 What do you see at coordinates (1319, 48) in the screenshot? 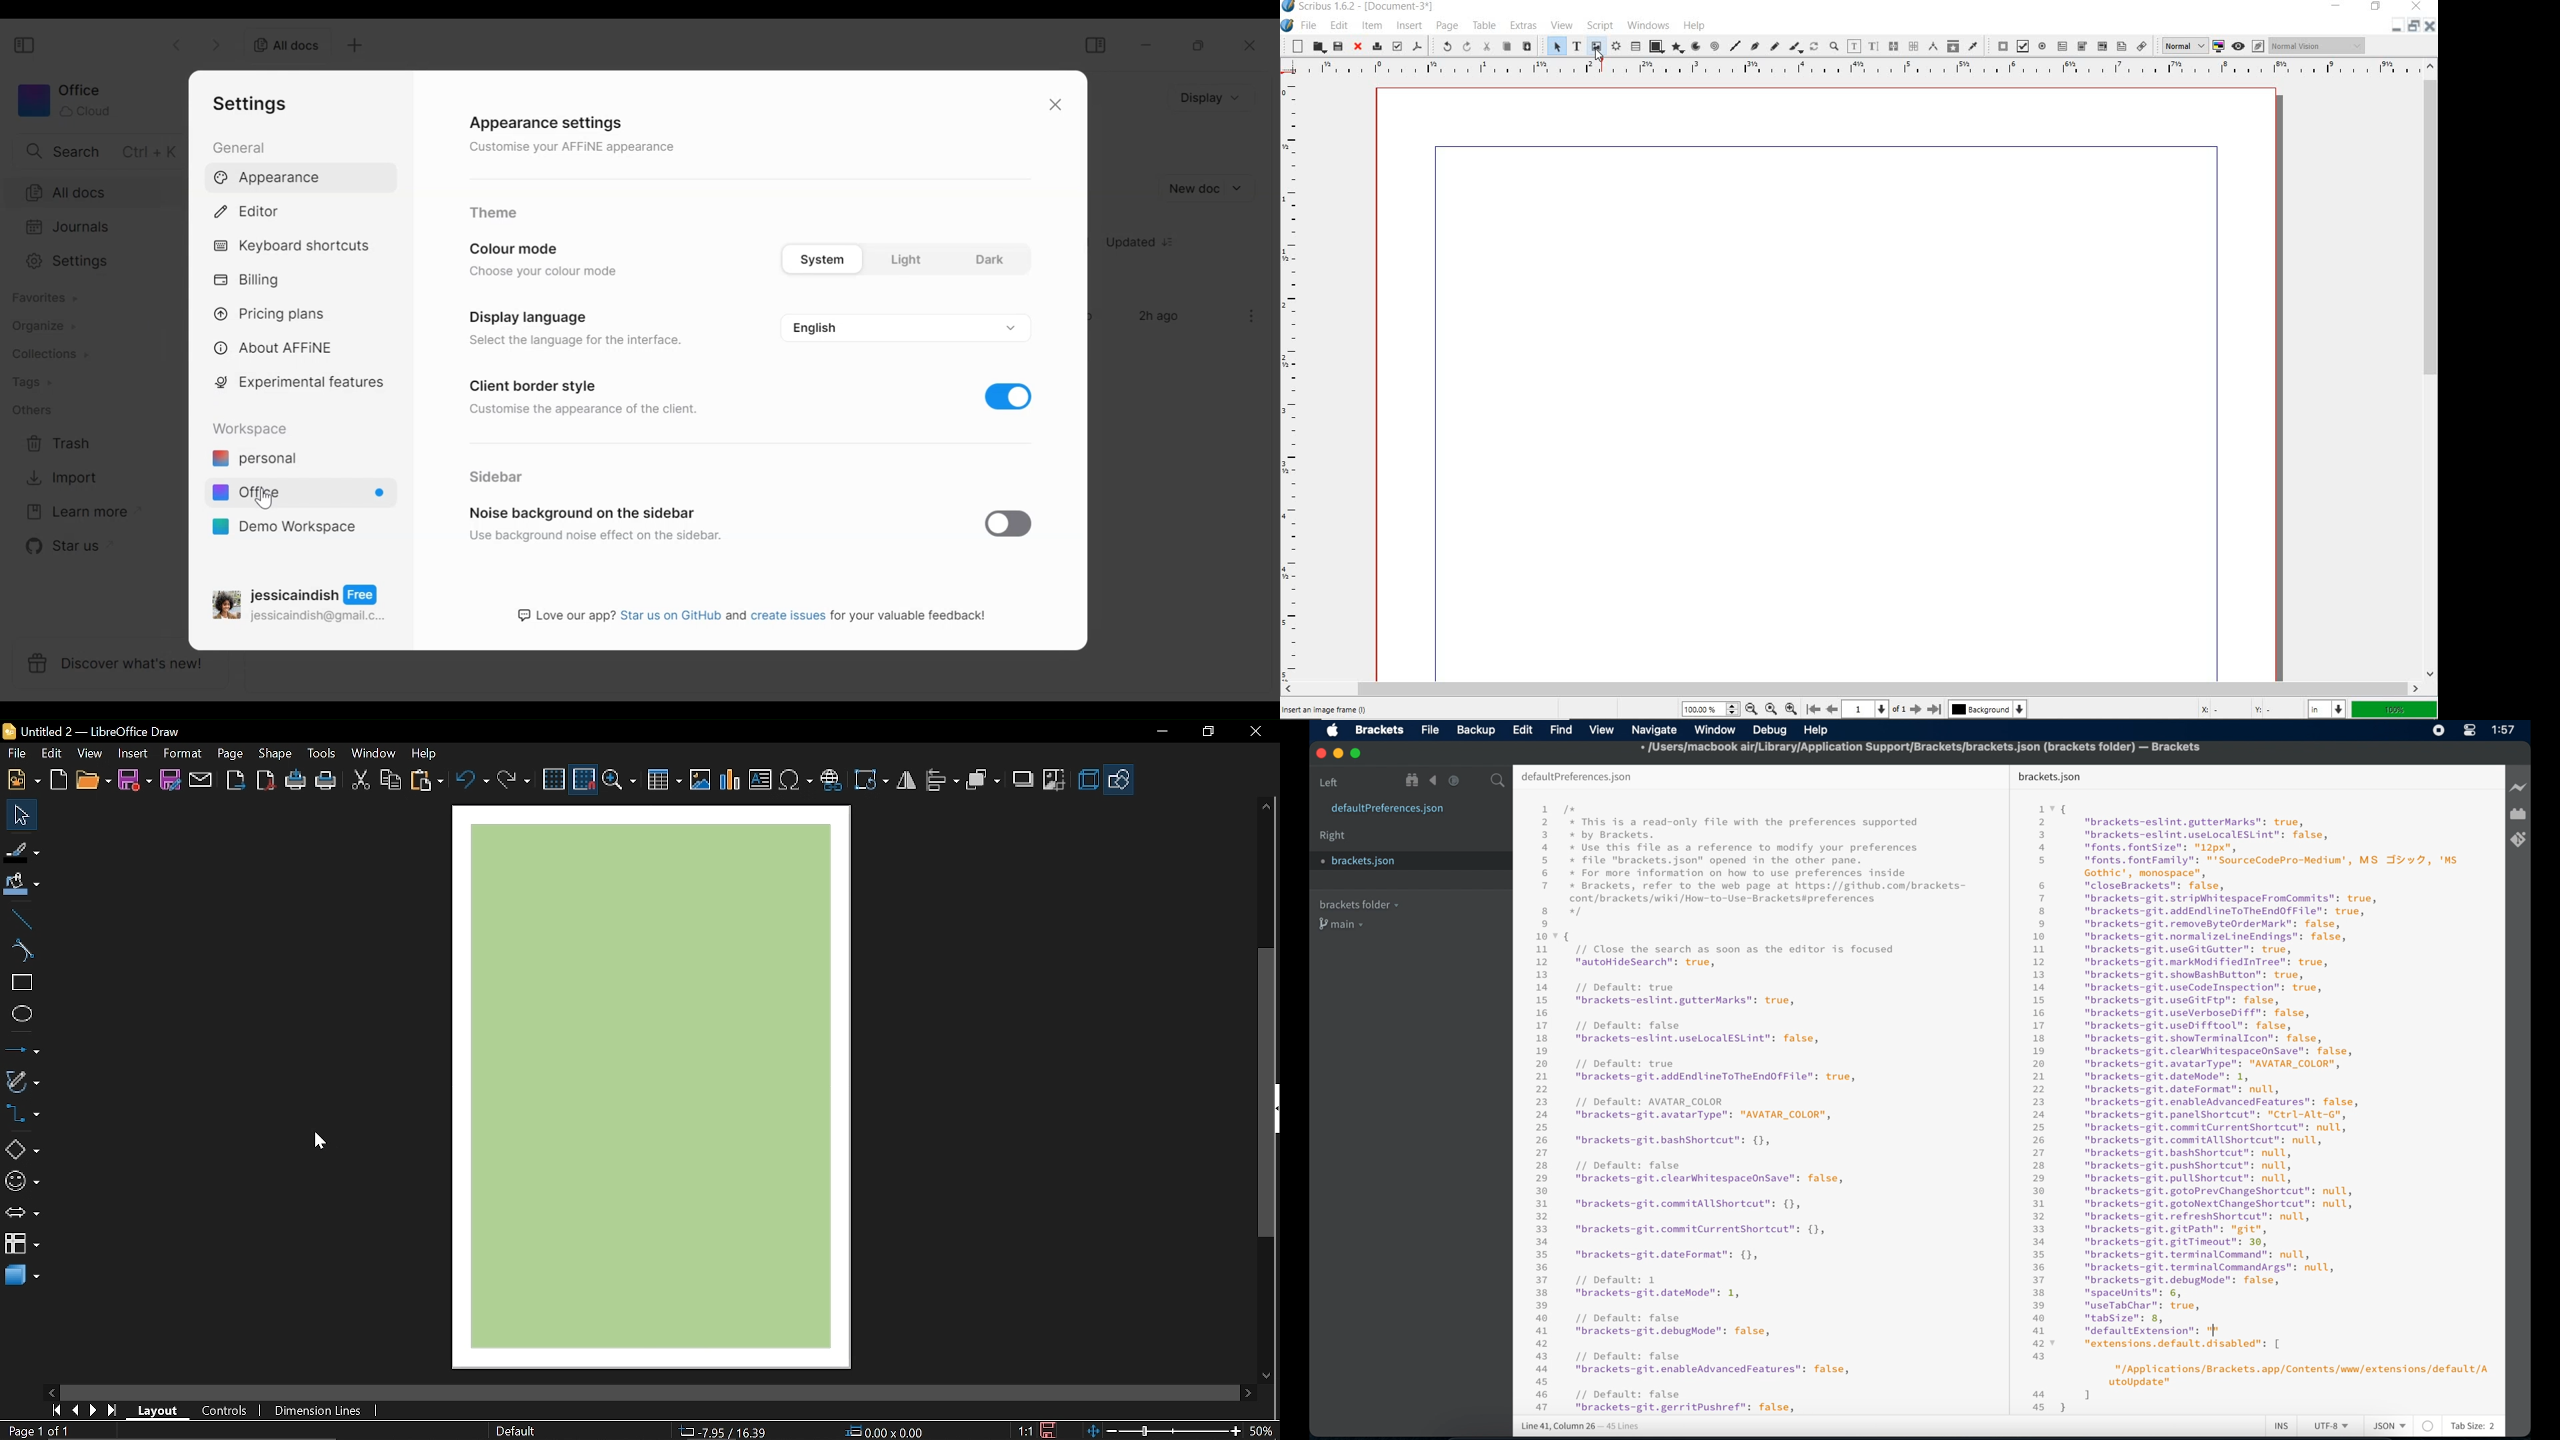
I see `open` at bounding box center [1319, 48].